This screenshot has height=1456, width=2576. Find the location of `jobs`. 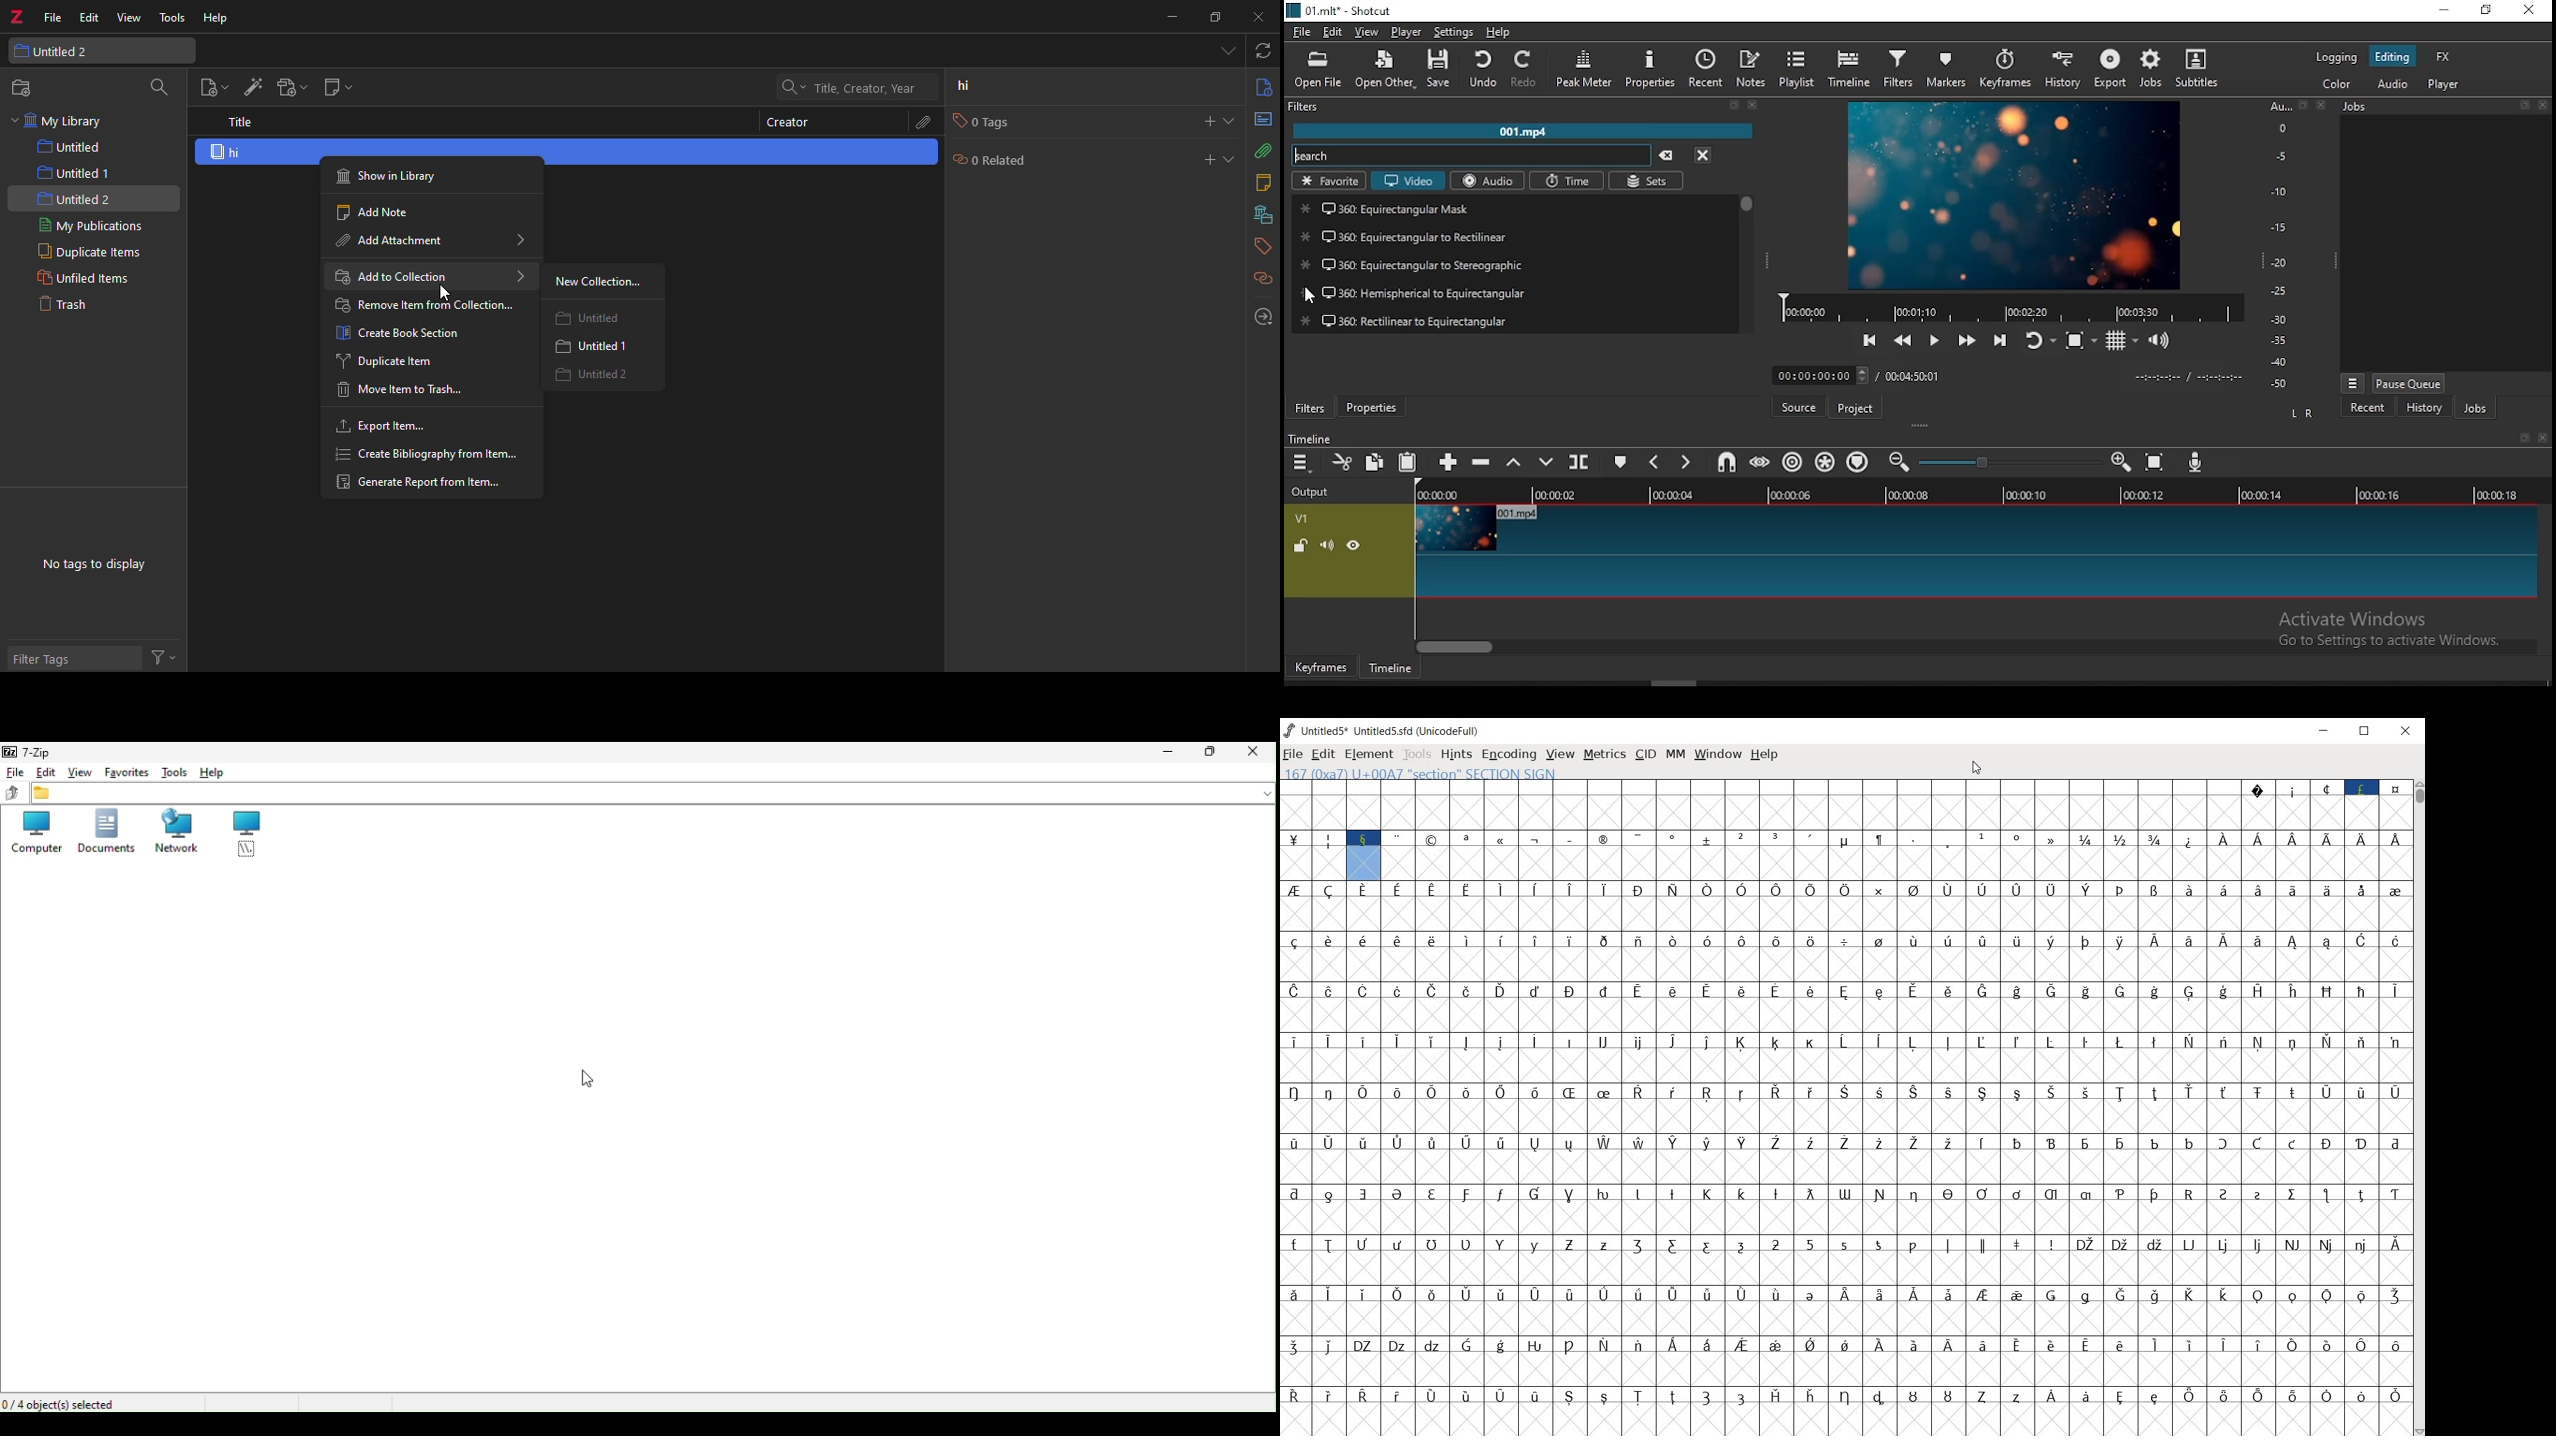

jobs is located at coordinates (2473, 407).